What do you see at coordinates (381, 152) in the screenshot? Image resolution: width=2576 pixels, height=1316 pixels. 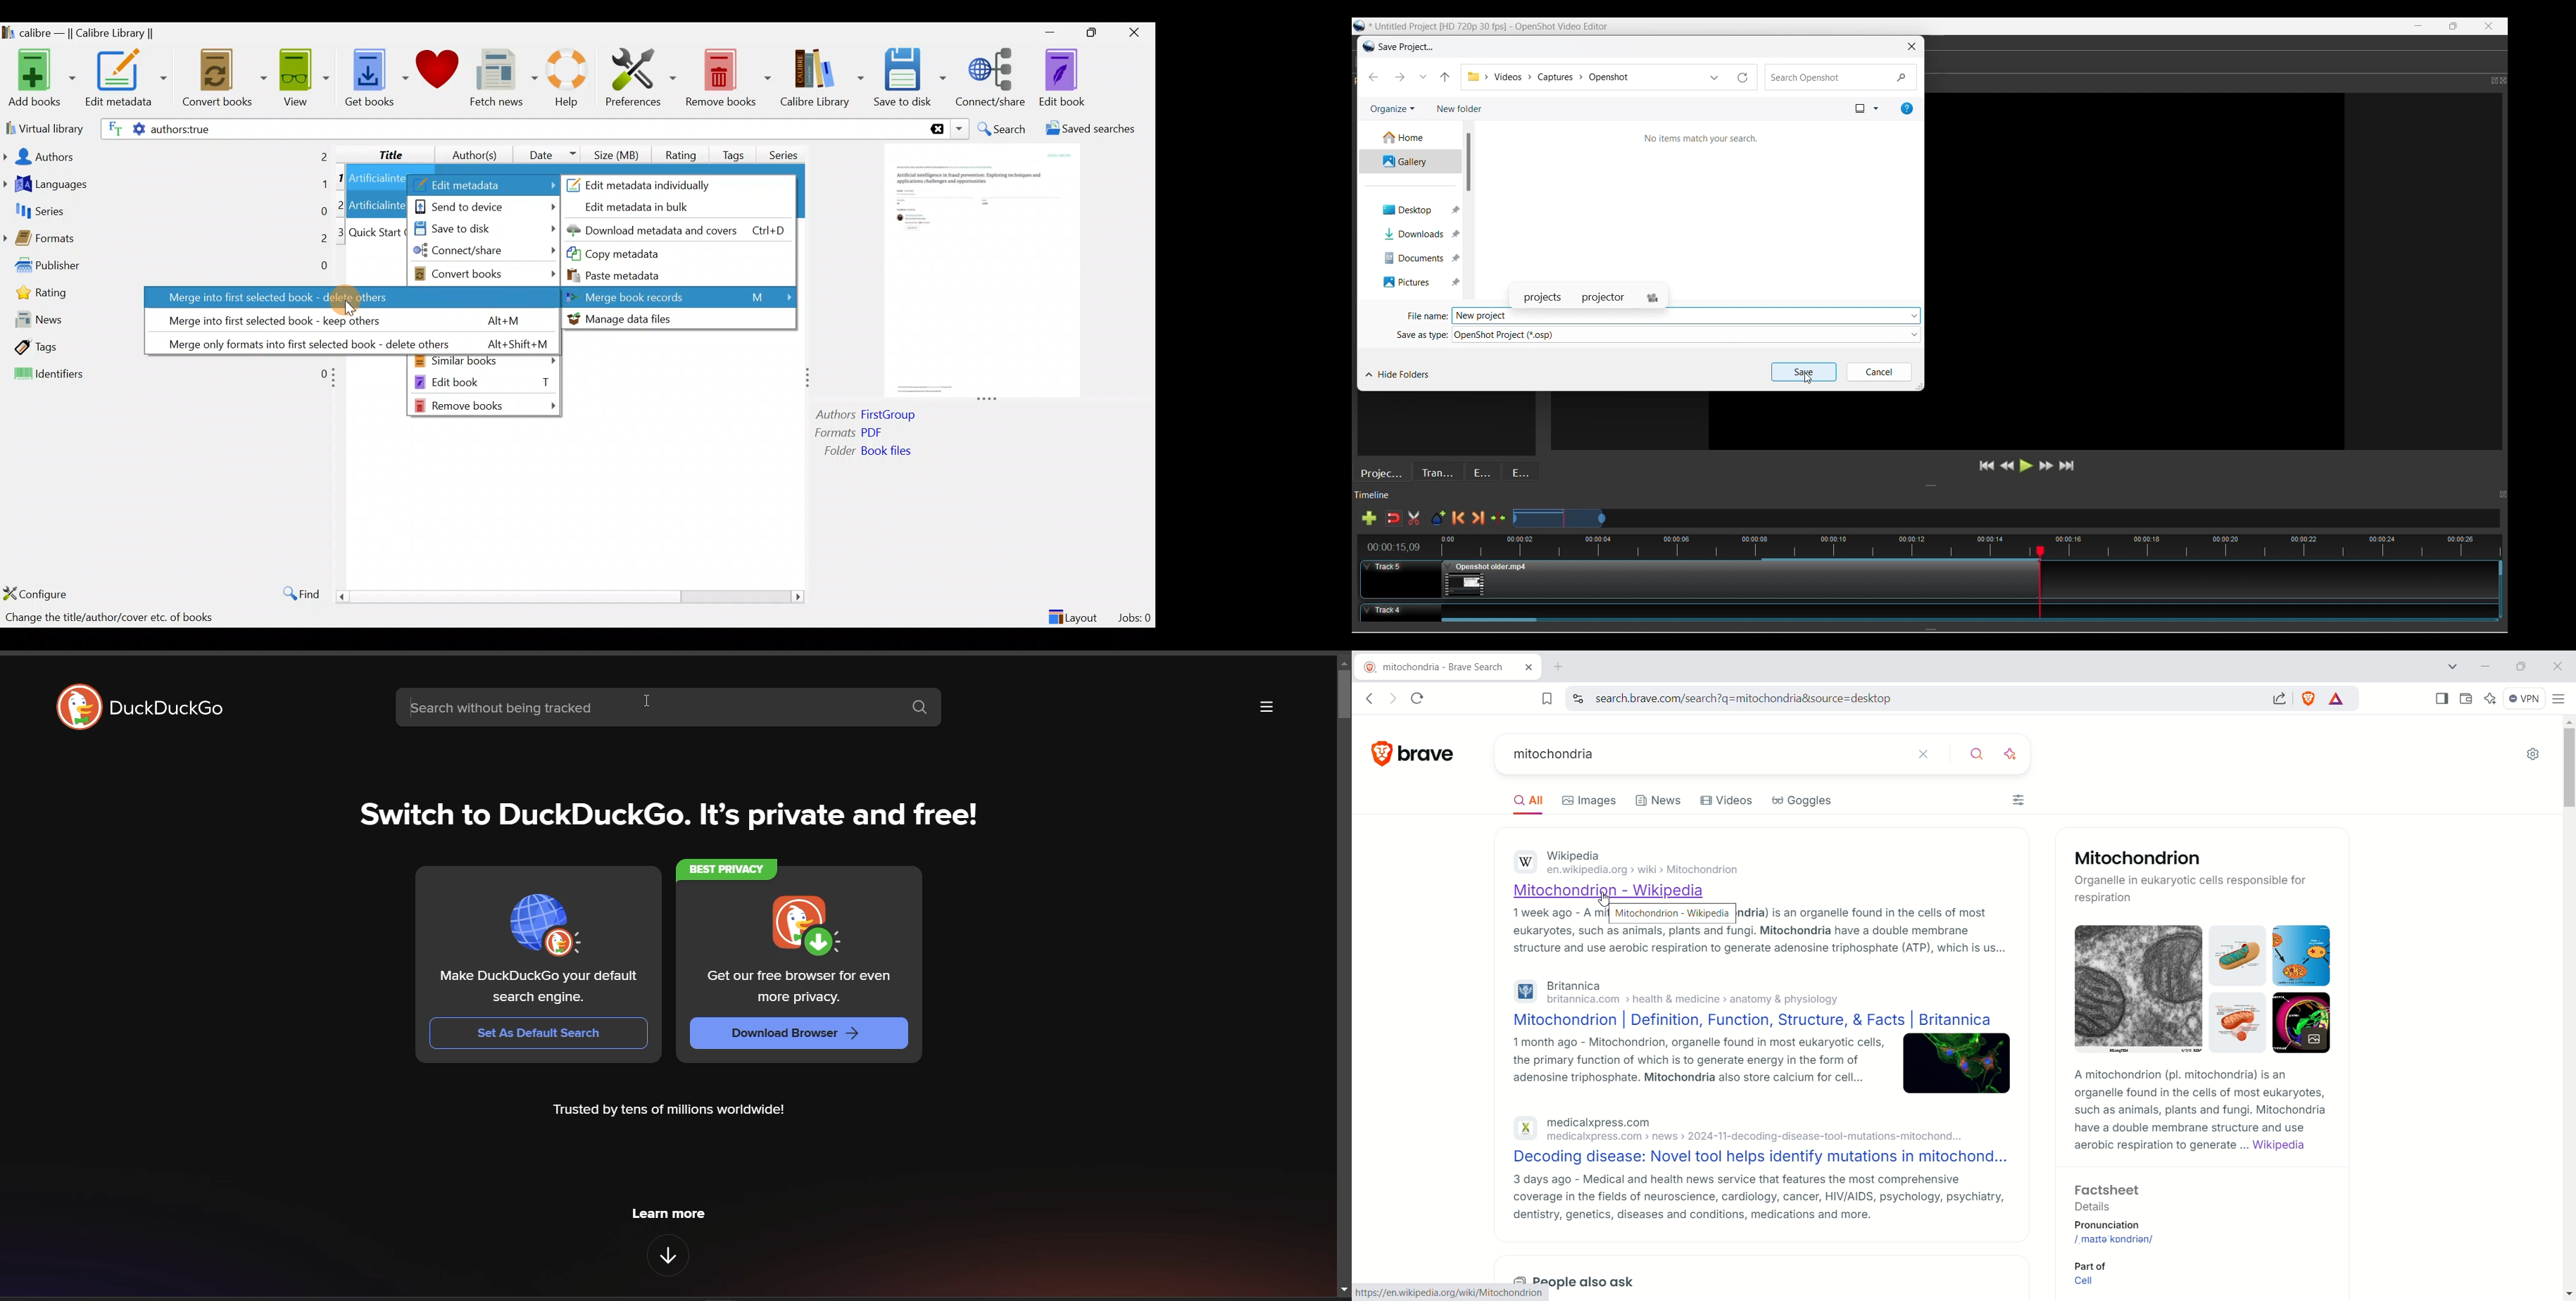 I see `Title` at bounding box center [381, 152].